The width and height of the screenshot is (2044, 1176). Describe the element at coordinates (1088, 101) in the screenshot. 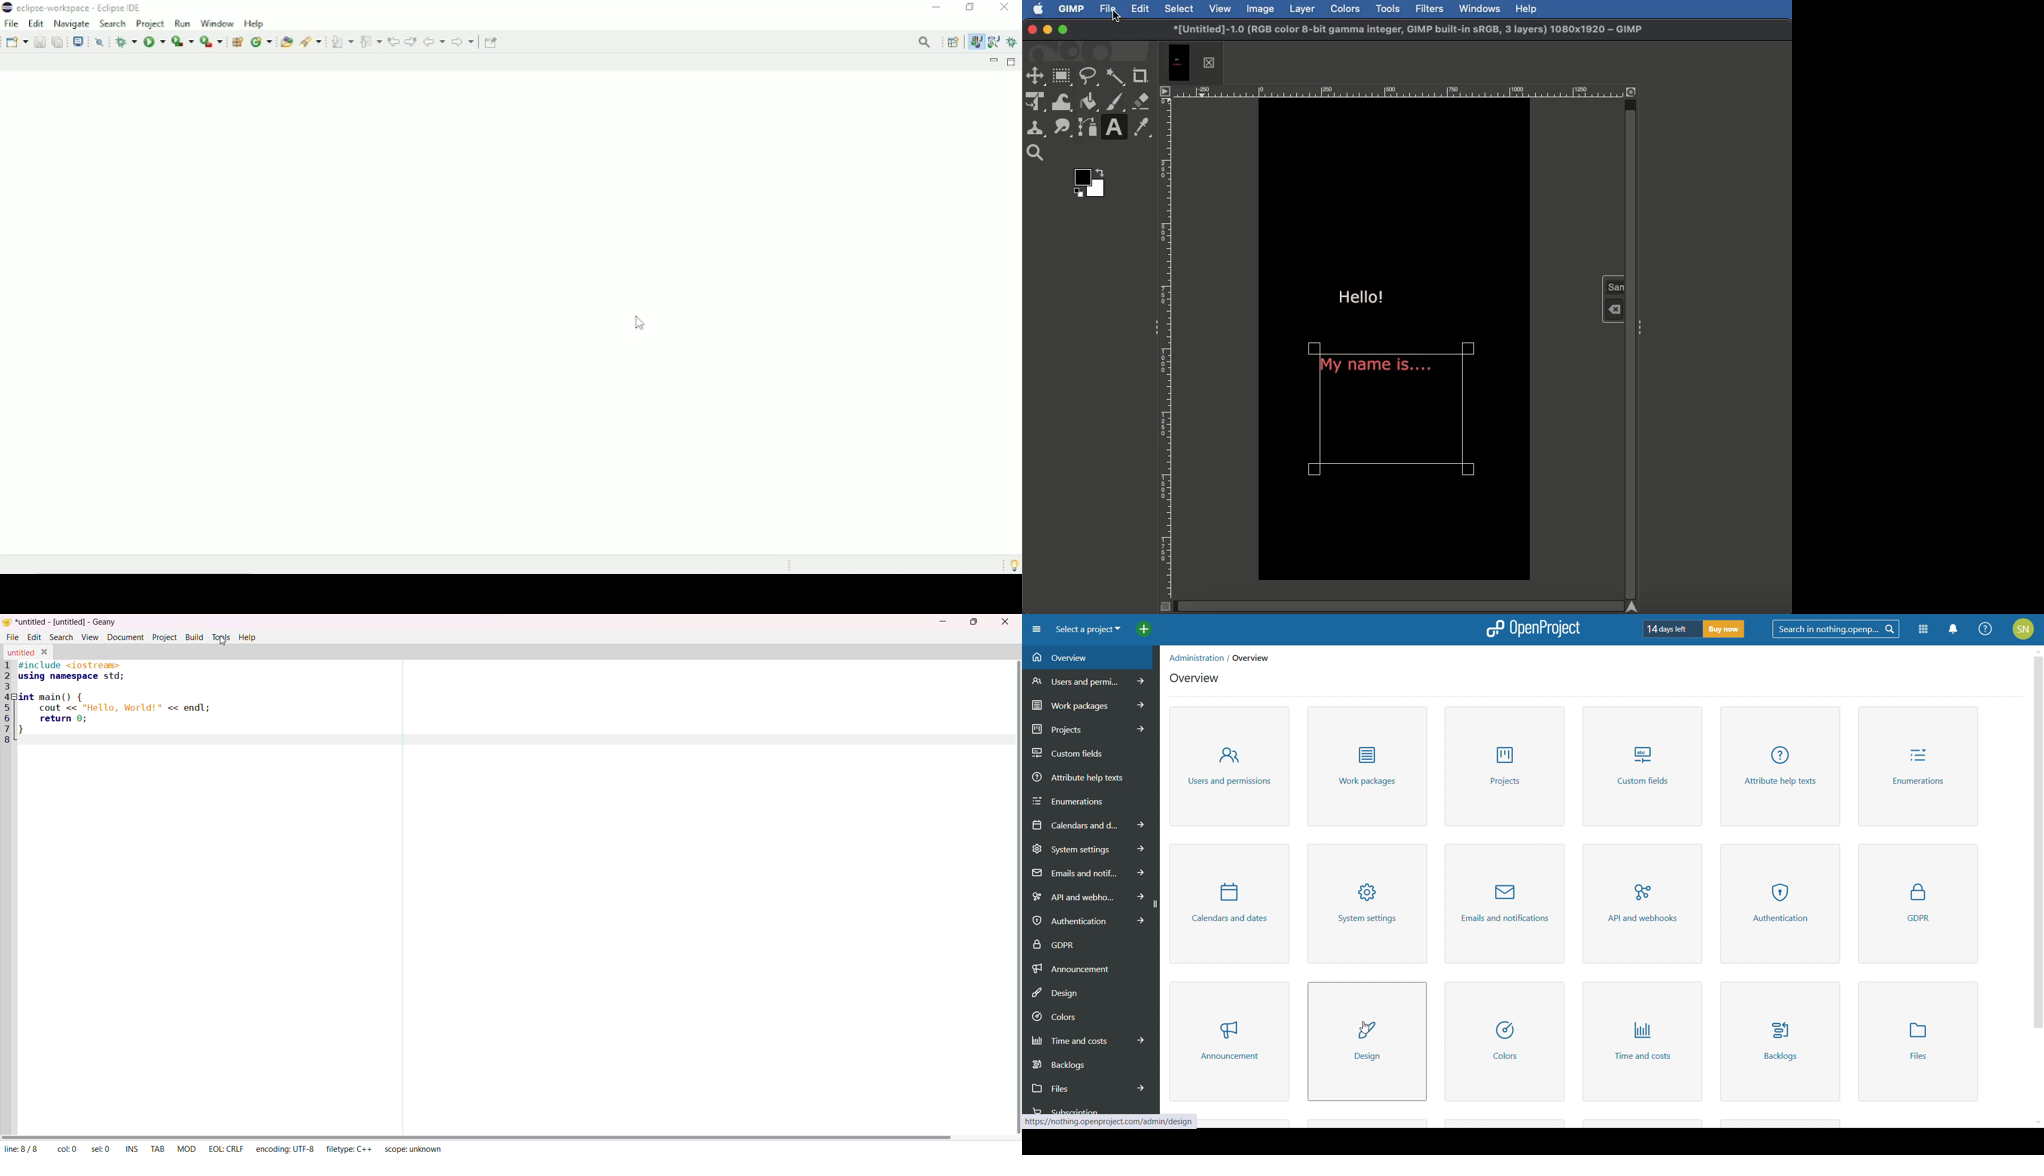

I see `Fill color` at that location.